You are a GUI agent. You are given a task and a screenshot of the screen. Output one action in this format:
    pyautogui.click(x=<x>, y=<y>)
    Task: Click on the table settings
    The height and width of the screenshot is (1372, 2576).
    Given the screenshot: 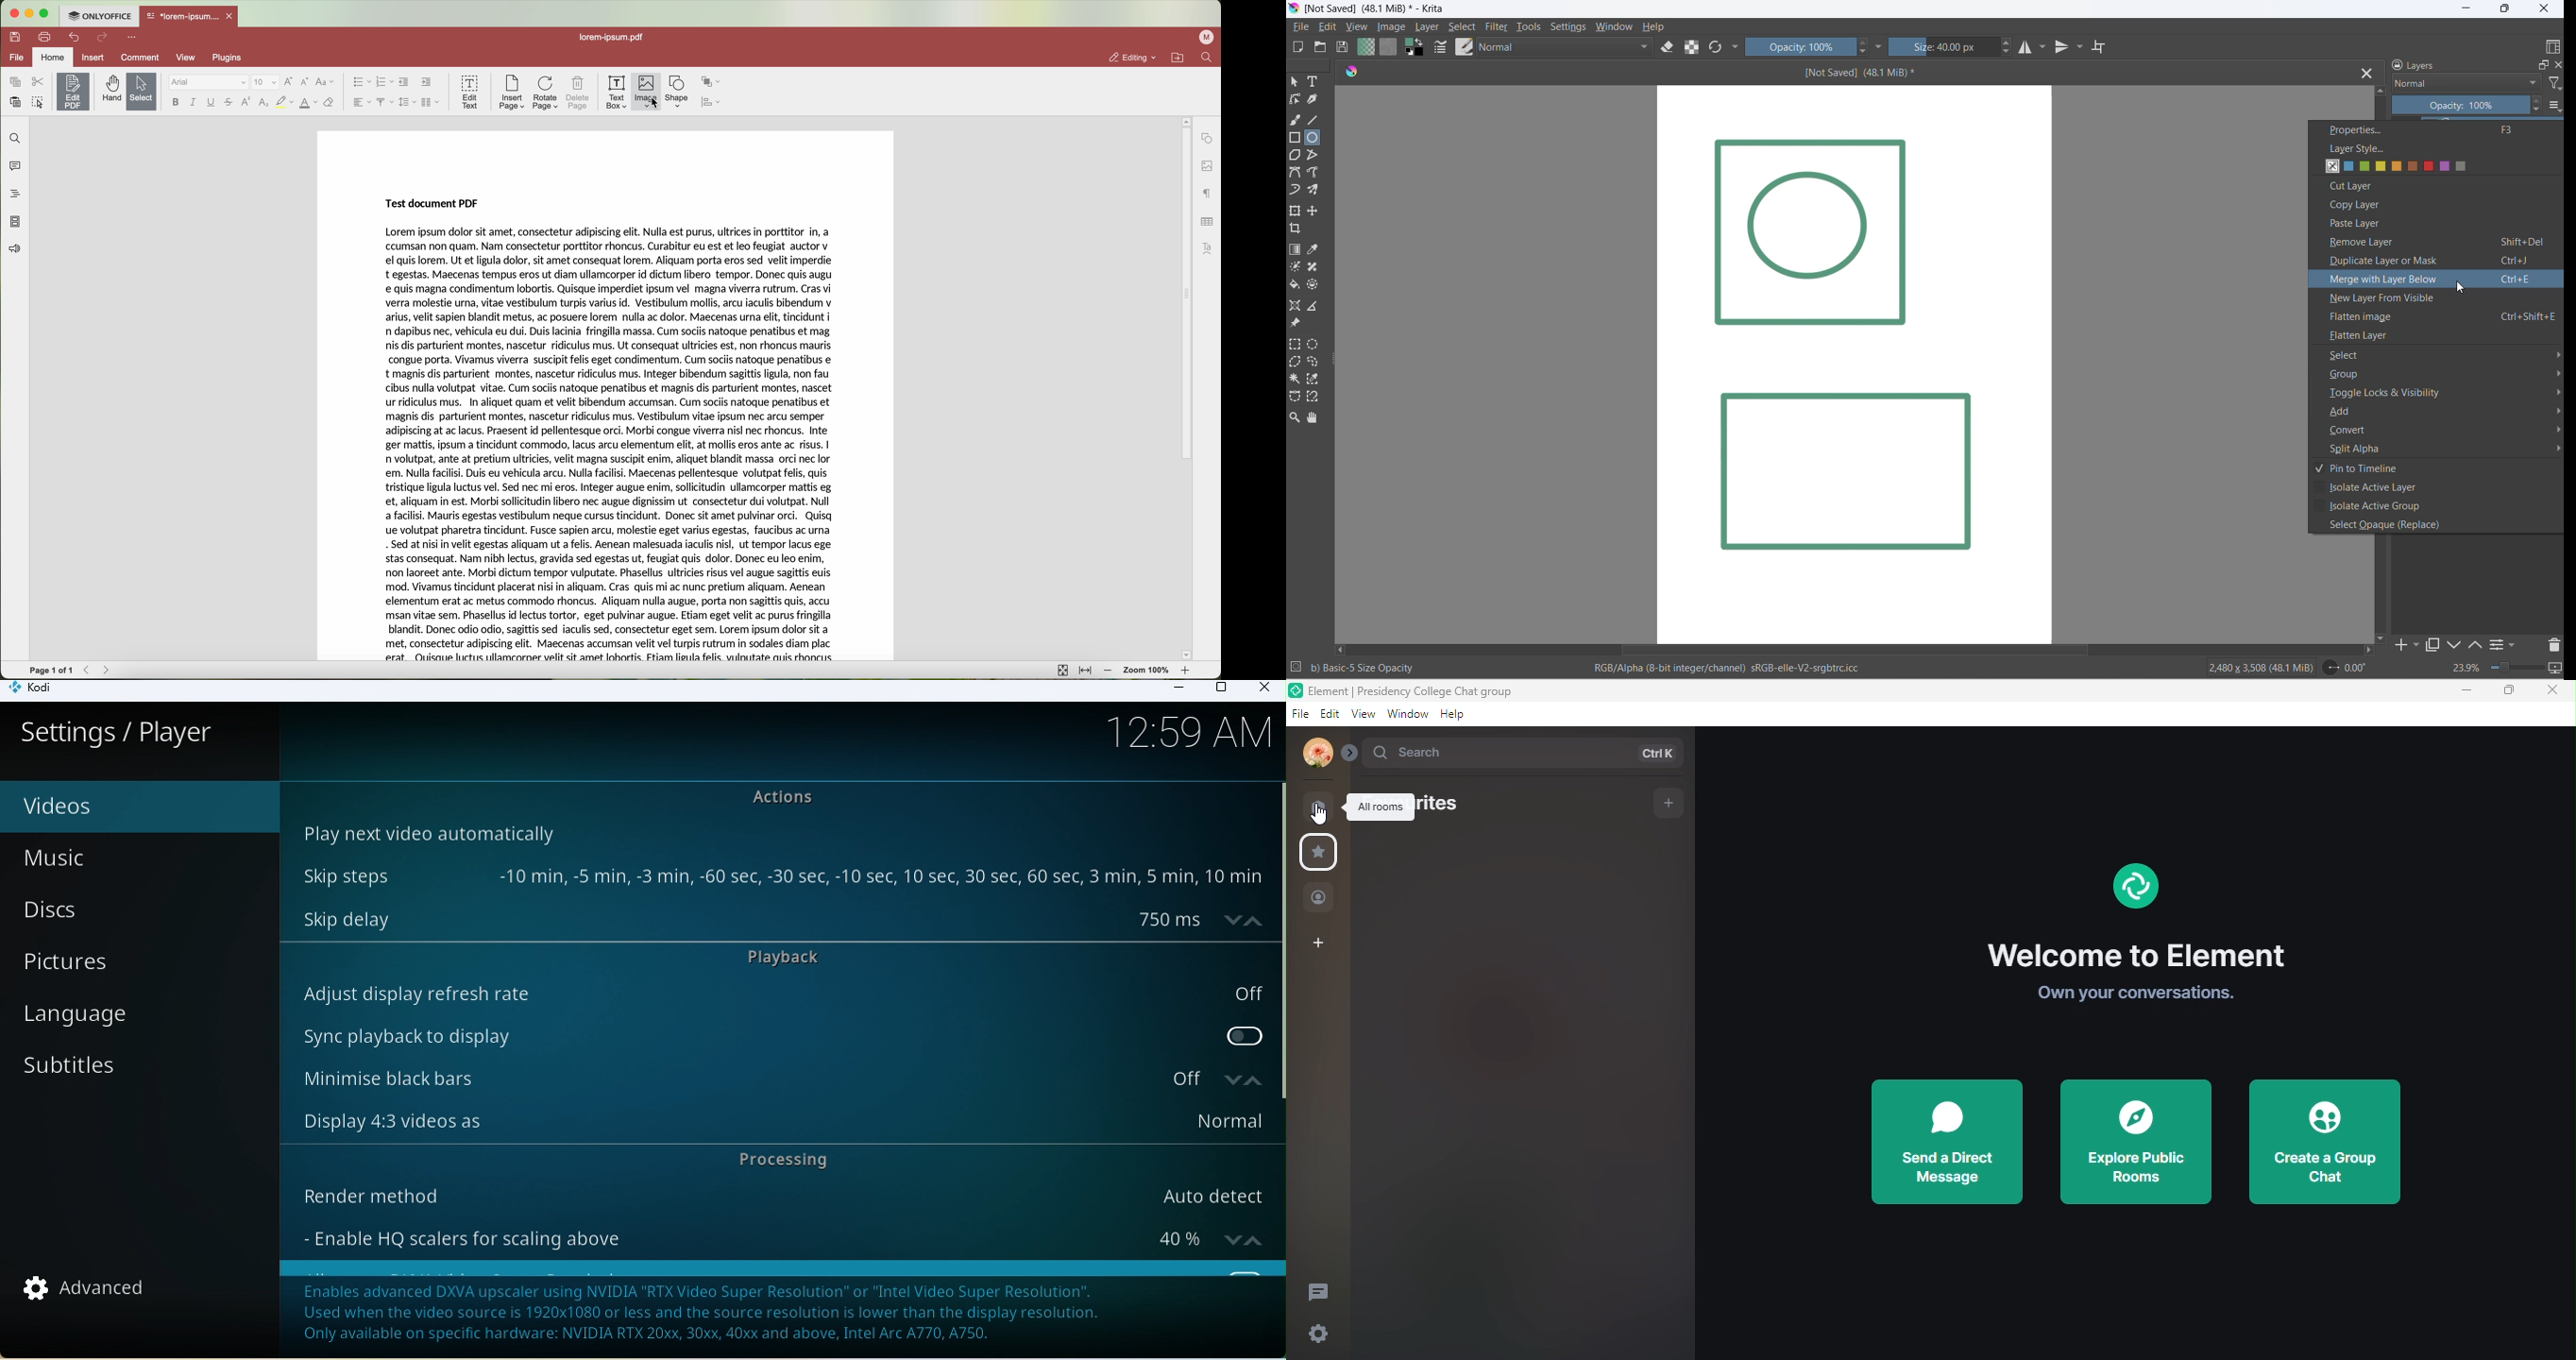 What is the action you would take?
    pyautogui.click(x=1207, y=221)
    